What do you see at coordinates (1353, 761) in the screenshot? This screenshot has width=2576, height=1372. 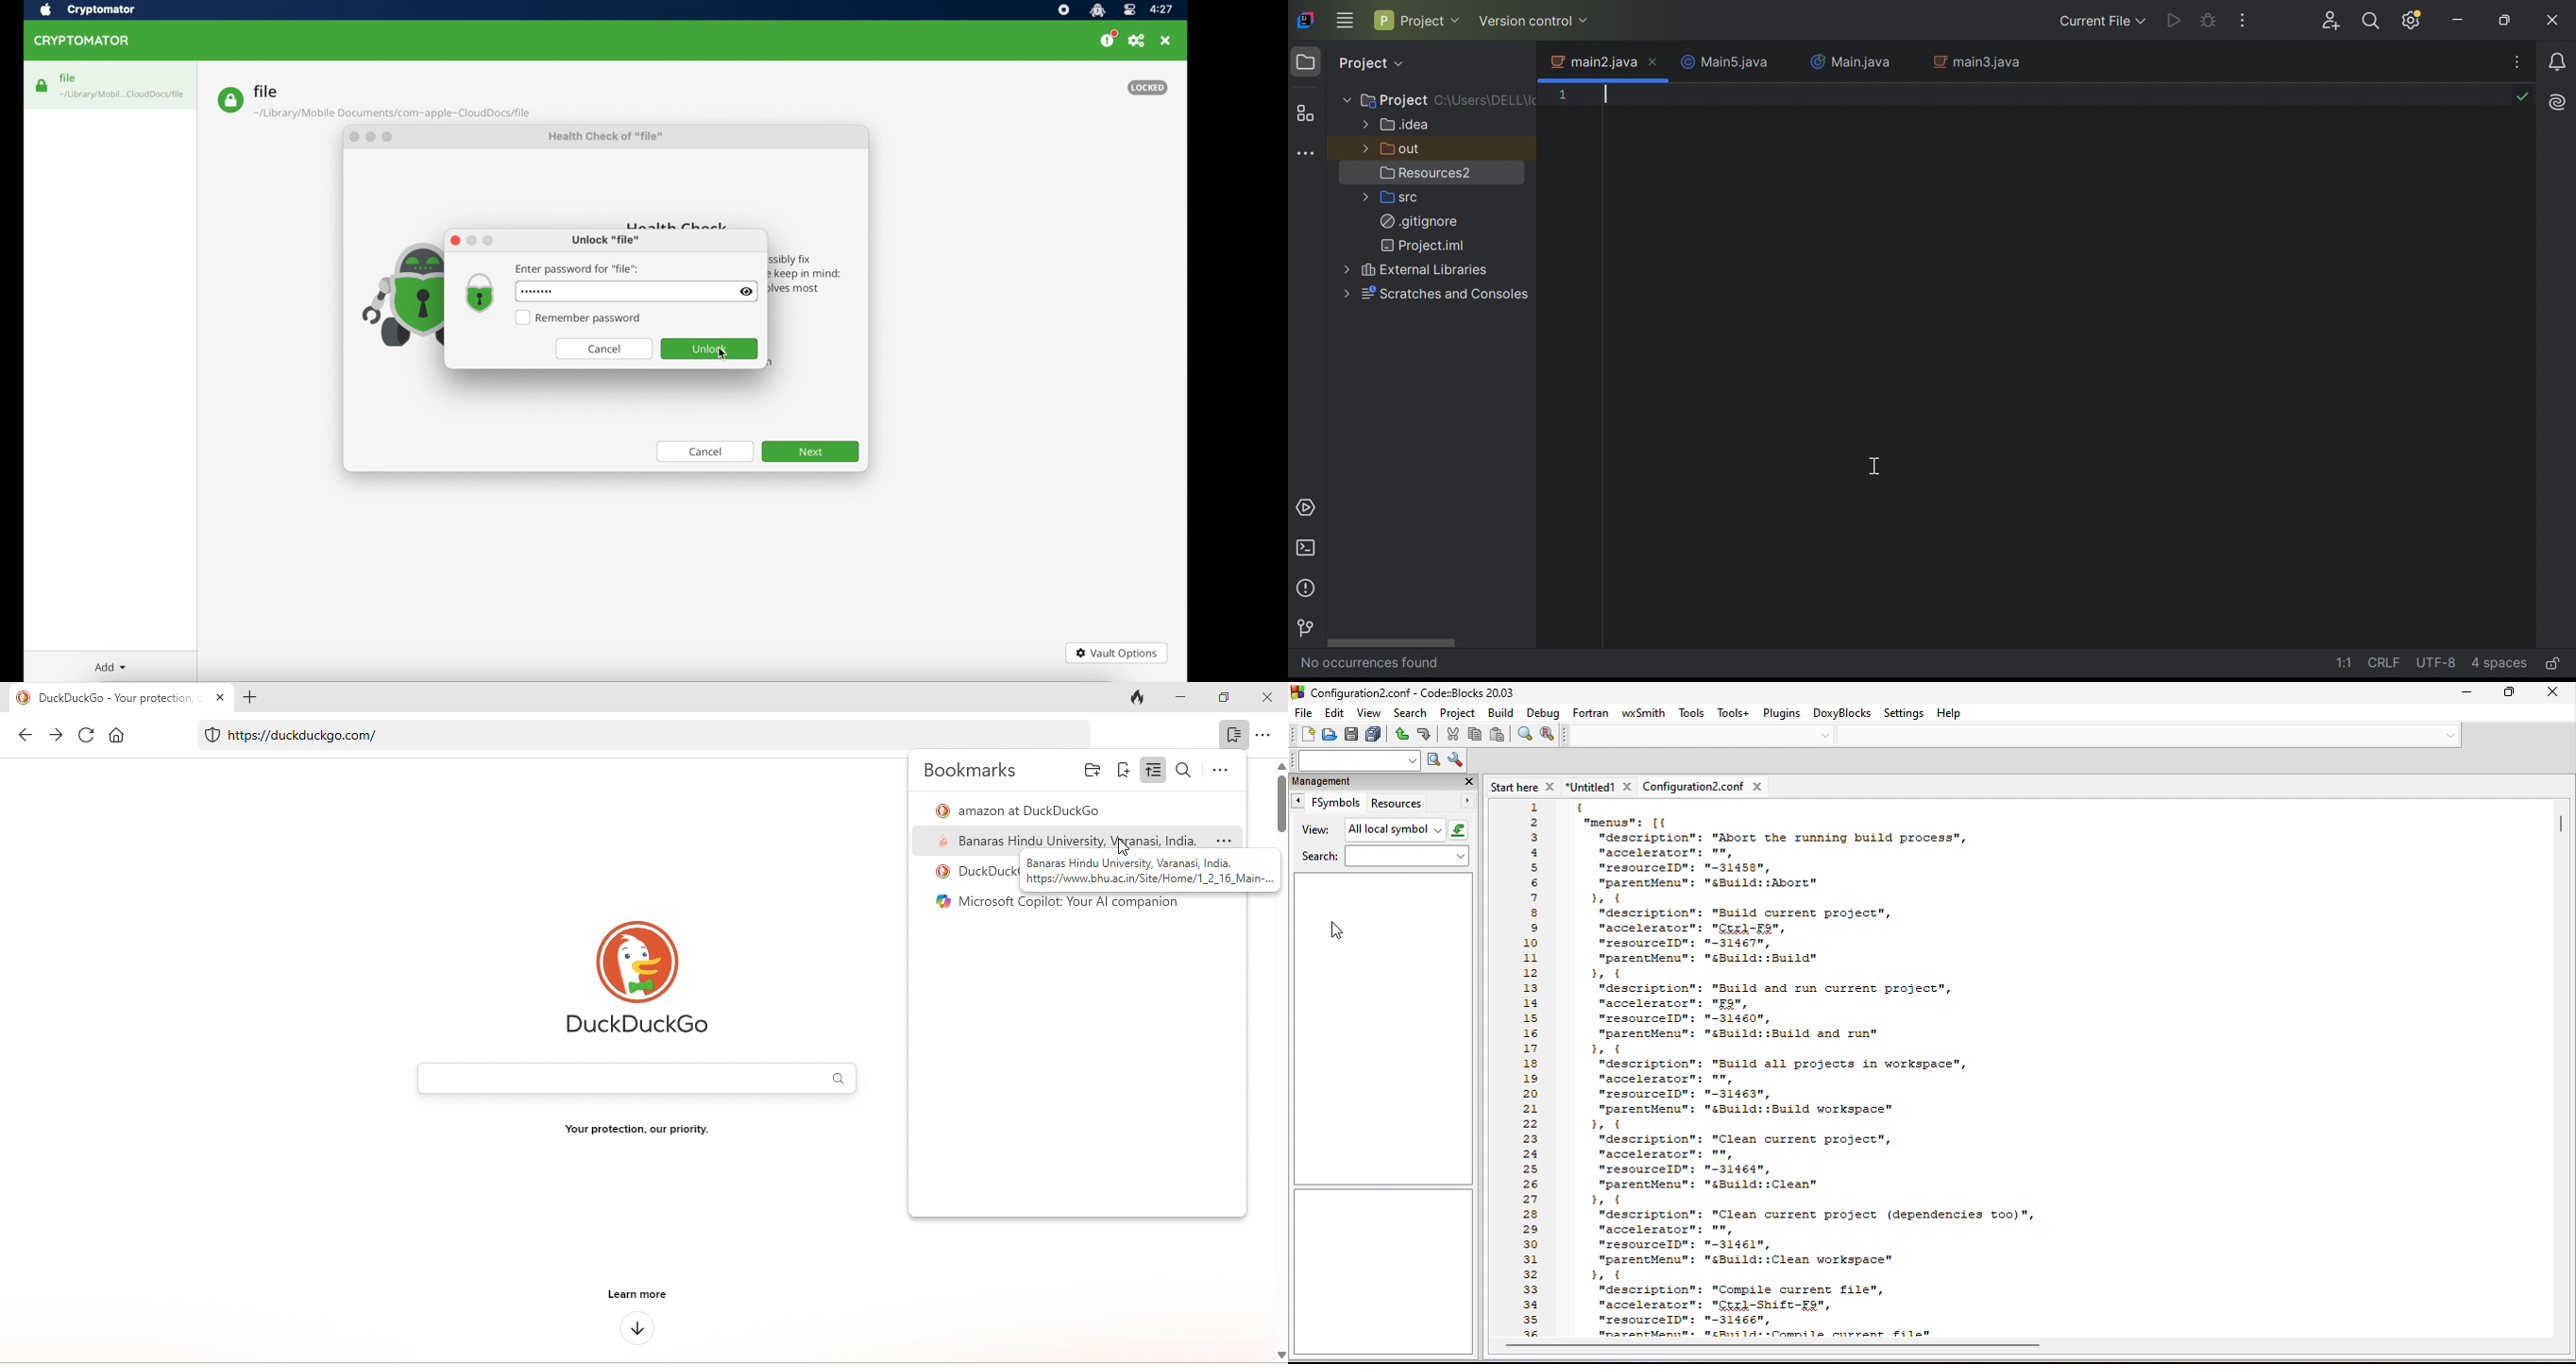 I see `text to search` at bounding box center [1353, 761].